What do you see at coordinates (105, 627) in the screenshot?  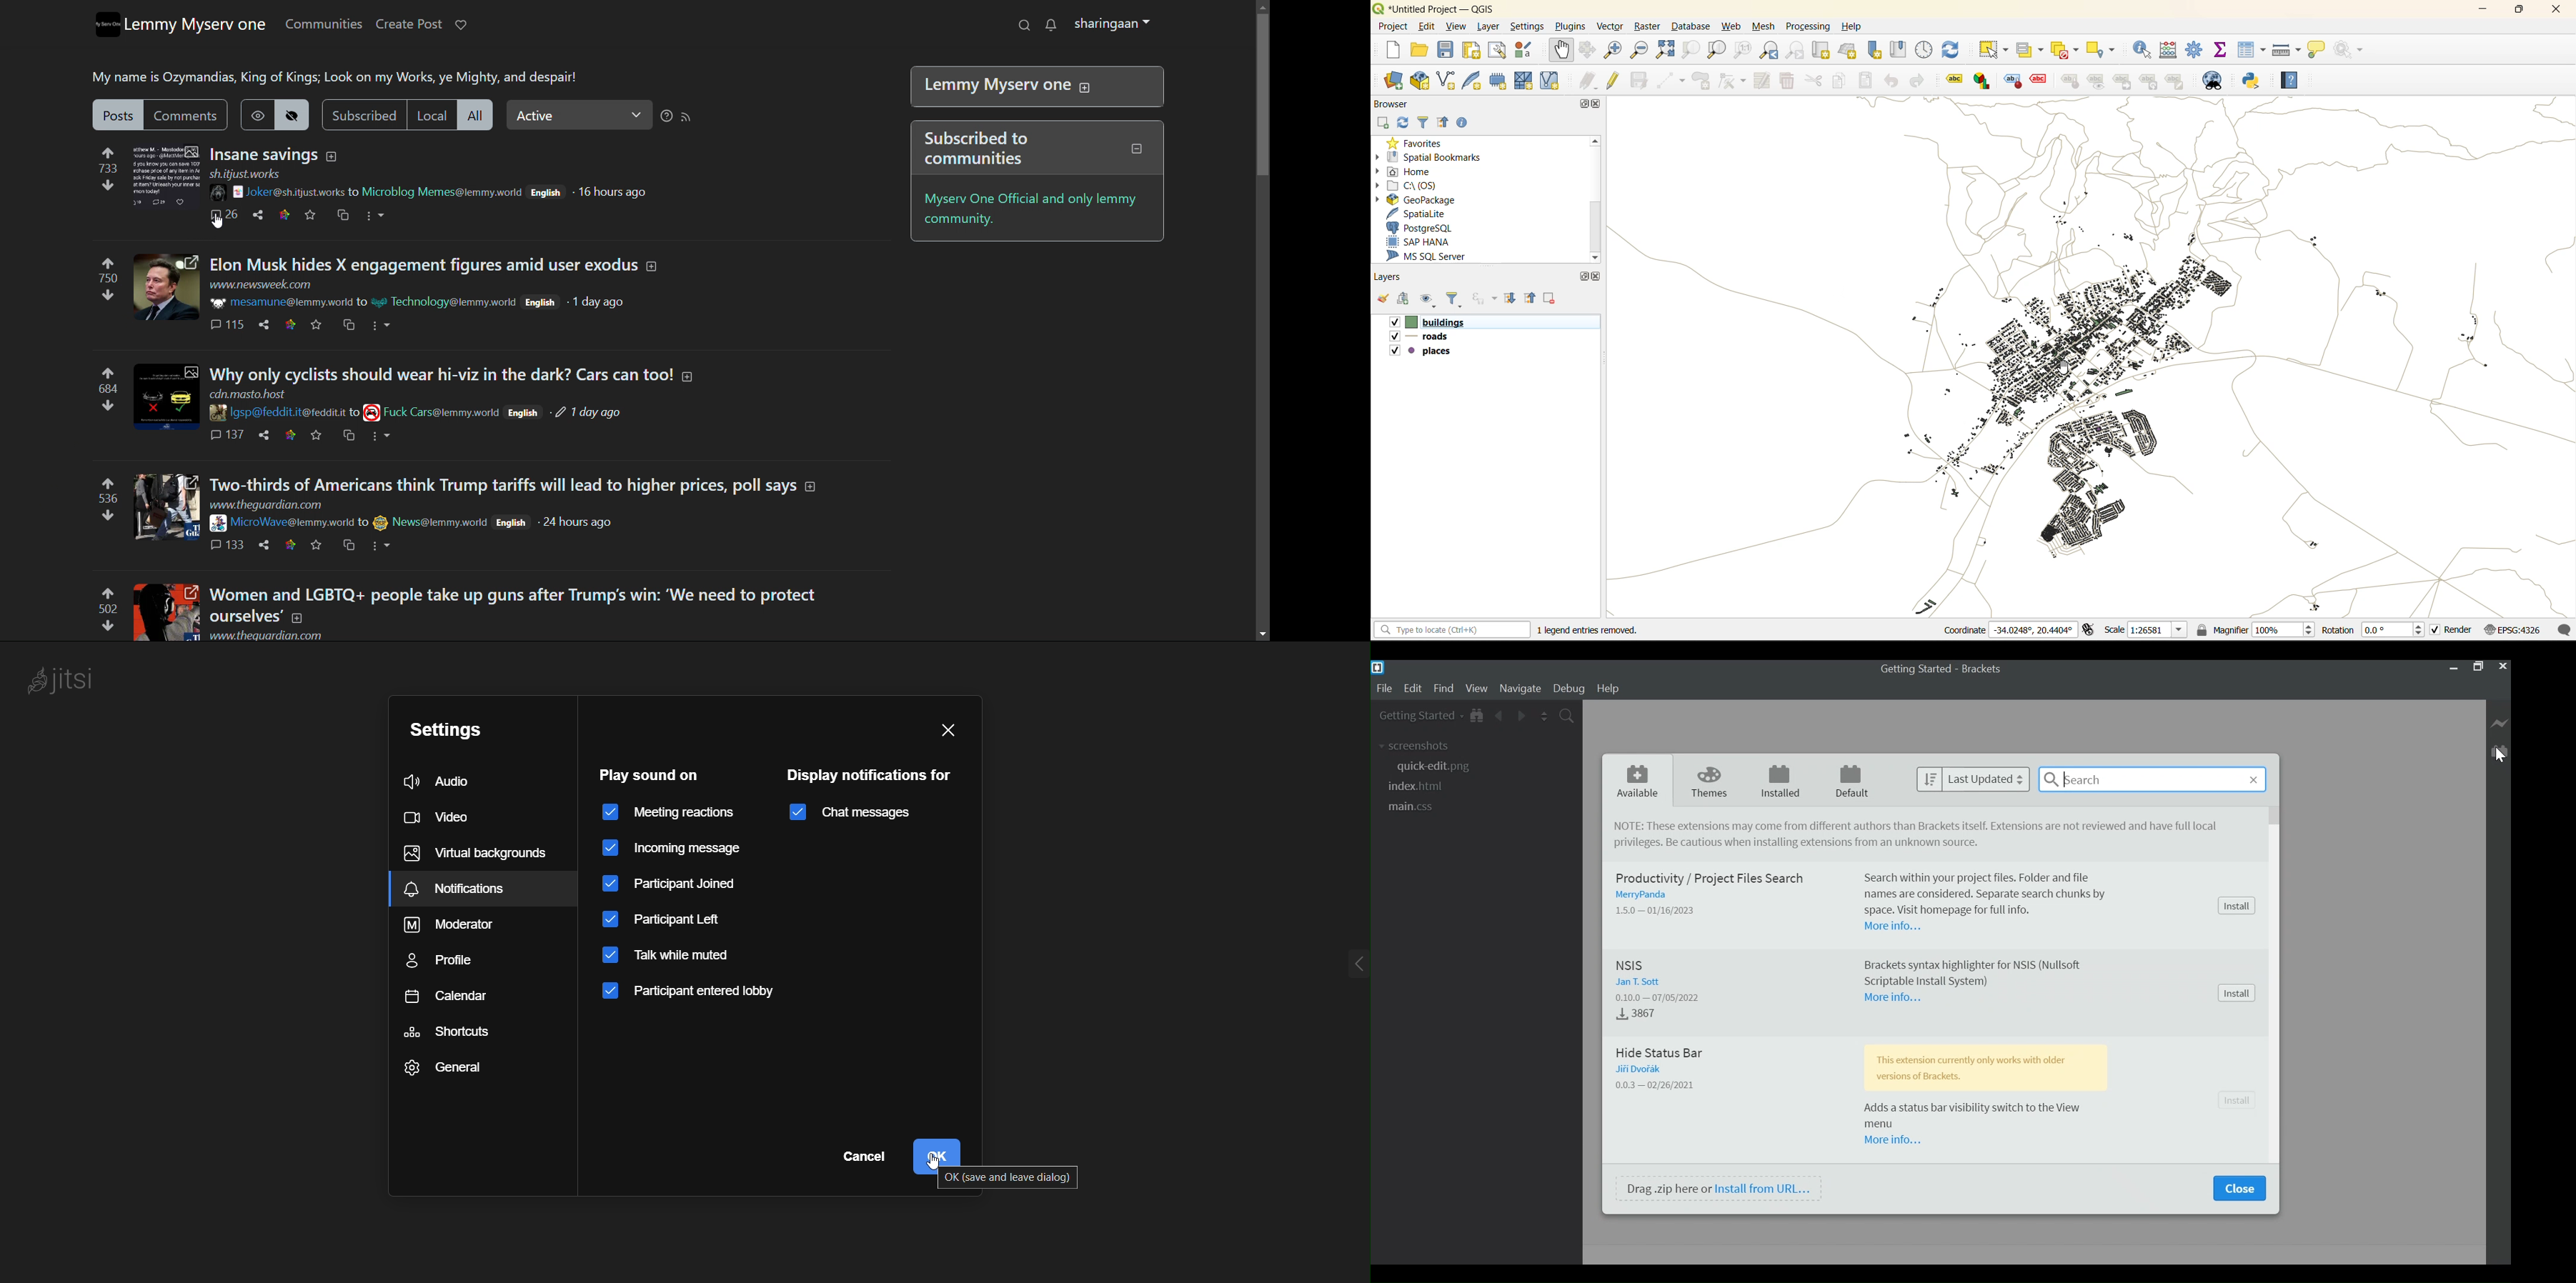 I see `downvotes` at bounding box center [105, 627].